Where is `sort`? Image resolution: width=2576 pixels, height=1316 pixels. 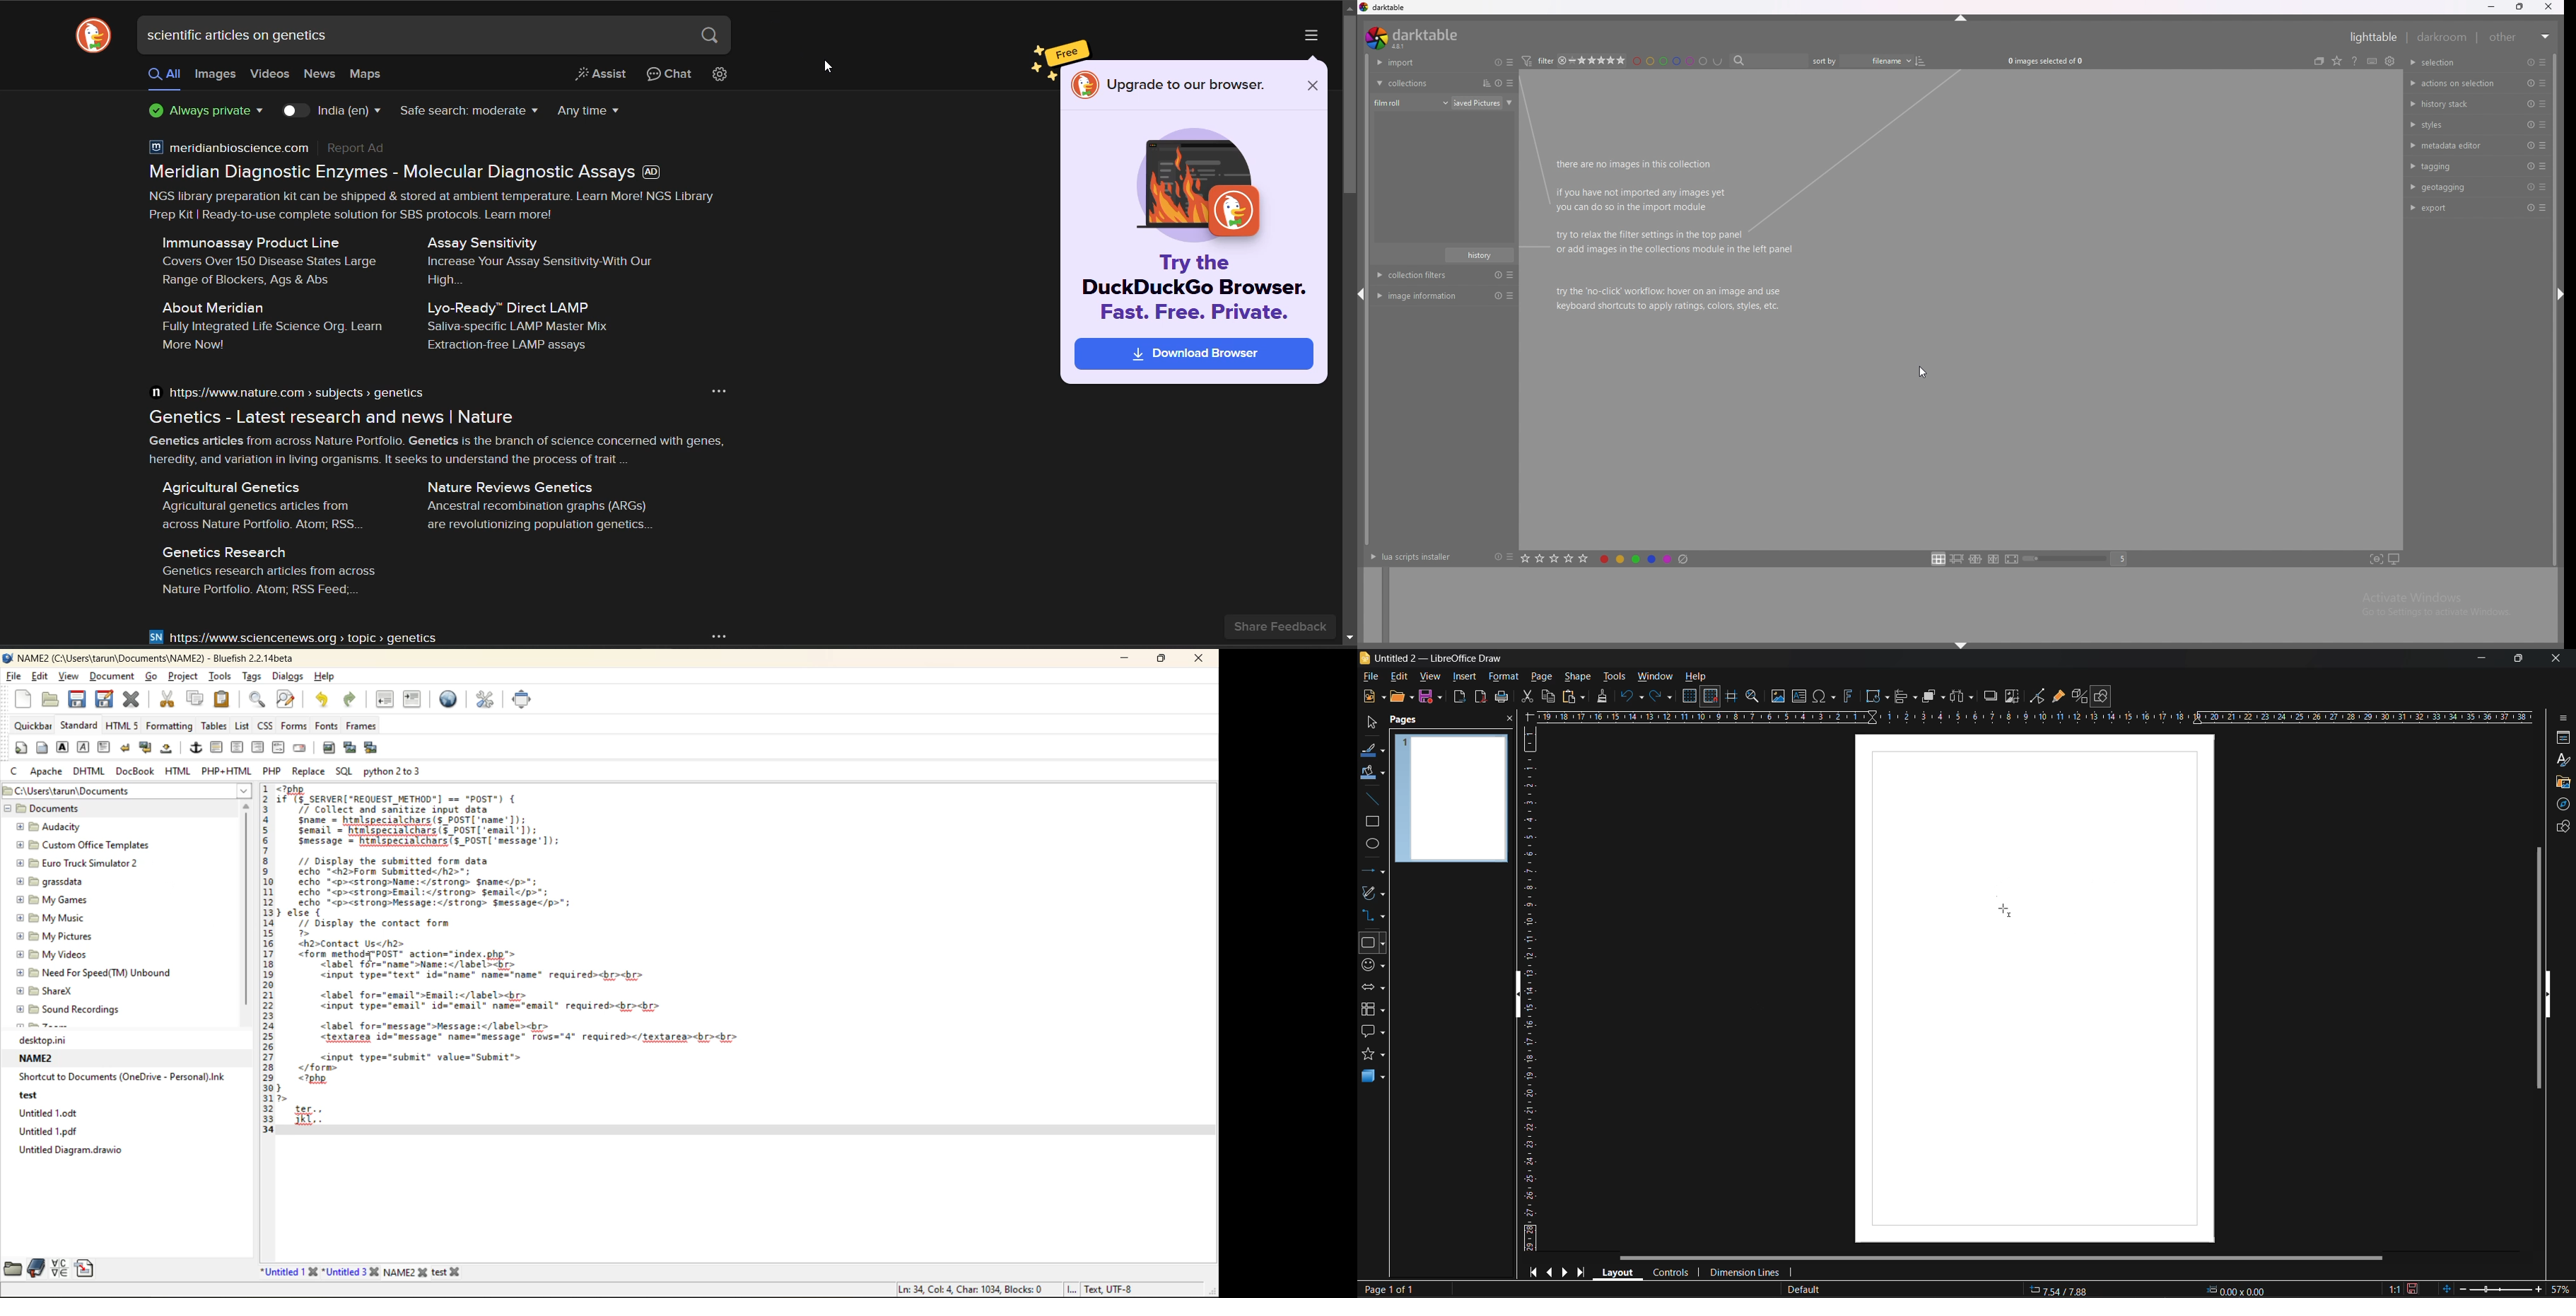 sort is located at coordinates (1484, 83).